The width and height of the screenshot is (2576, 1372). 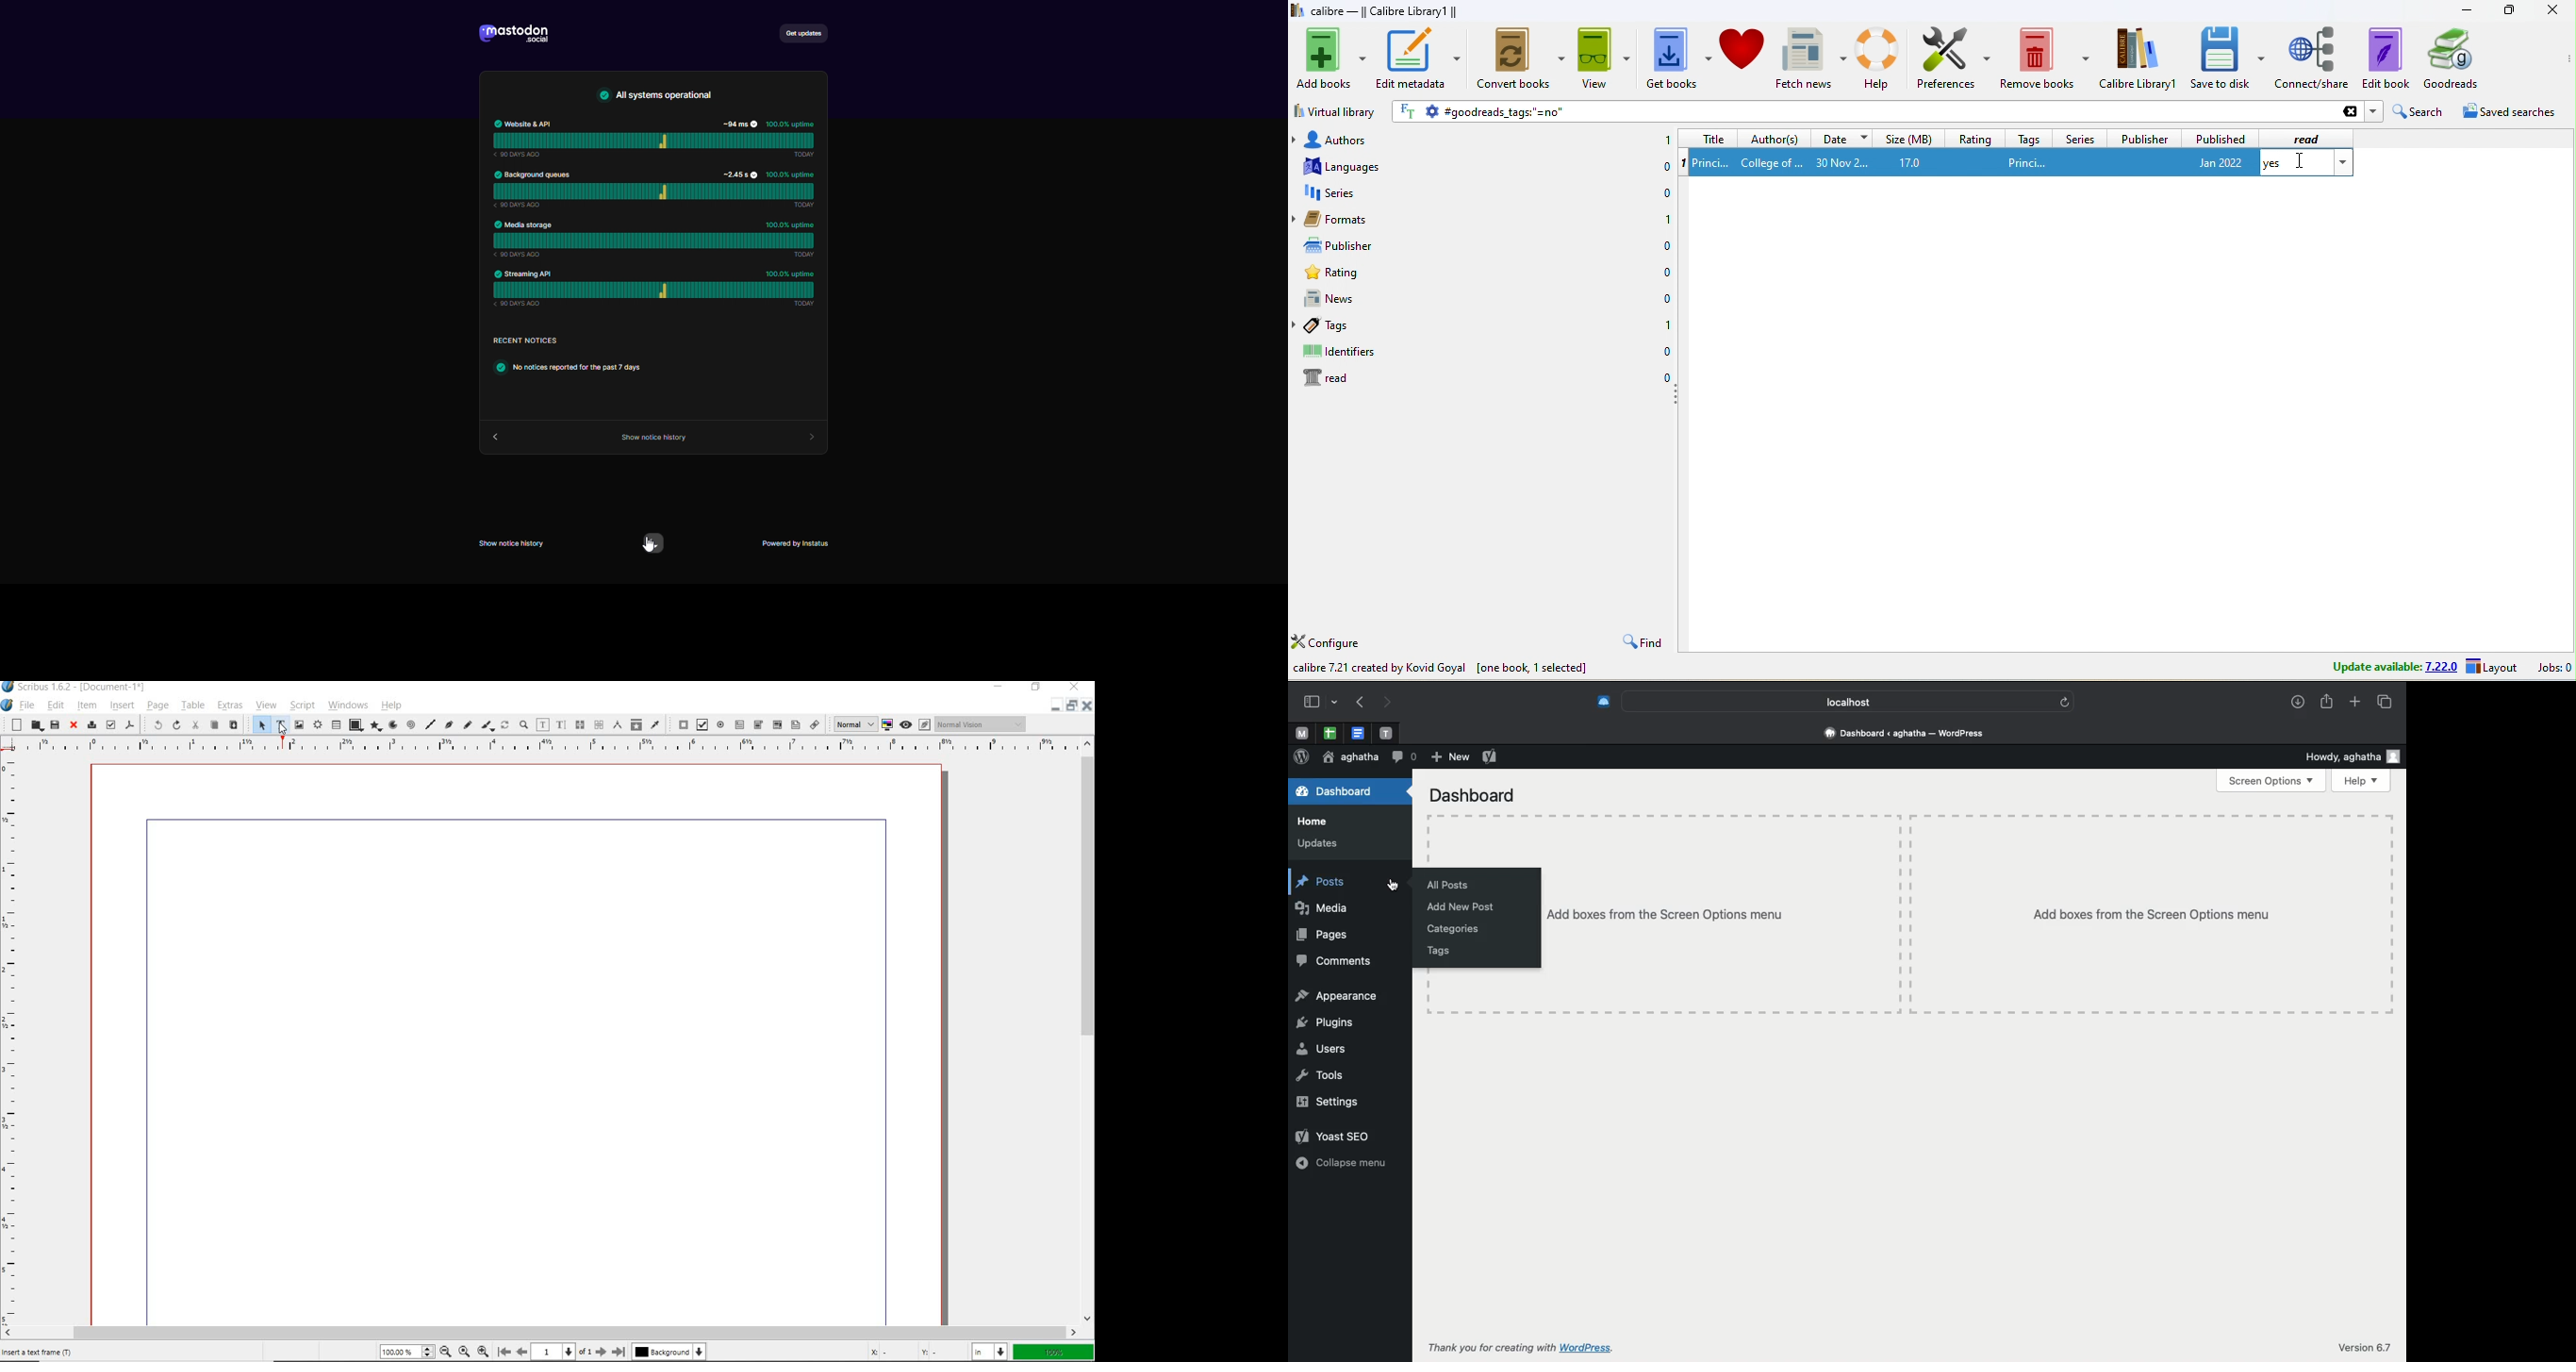 What do you see at coordinates (336, 725) in the screenshot?
I see `table` at bounding box center [336, 725].